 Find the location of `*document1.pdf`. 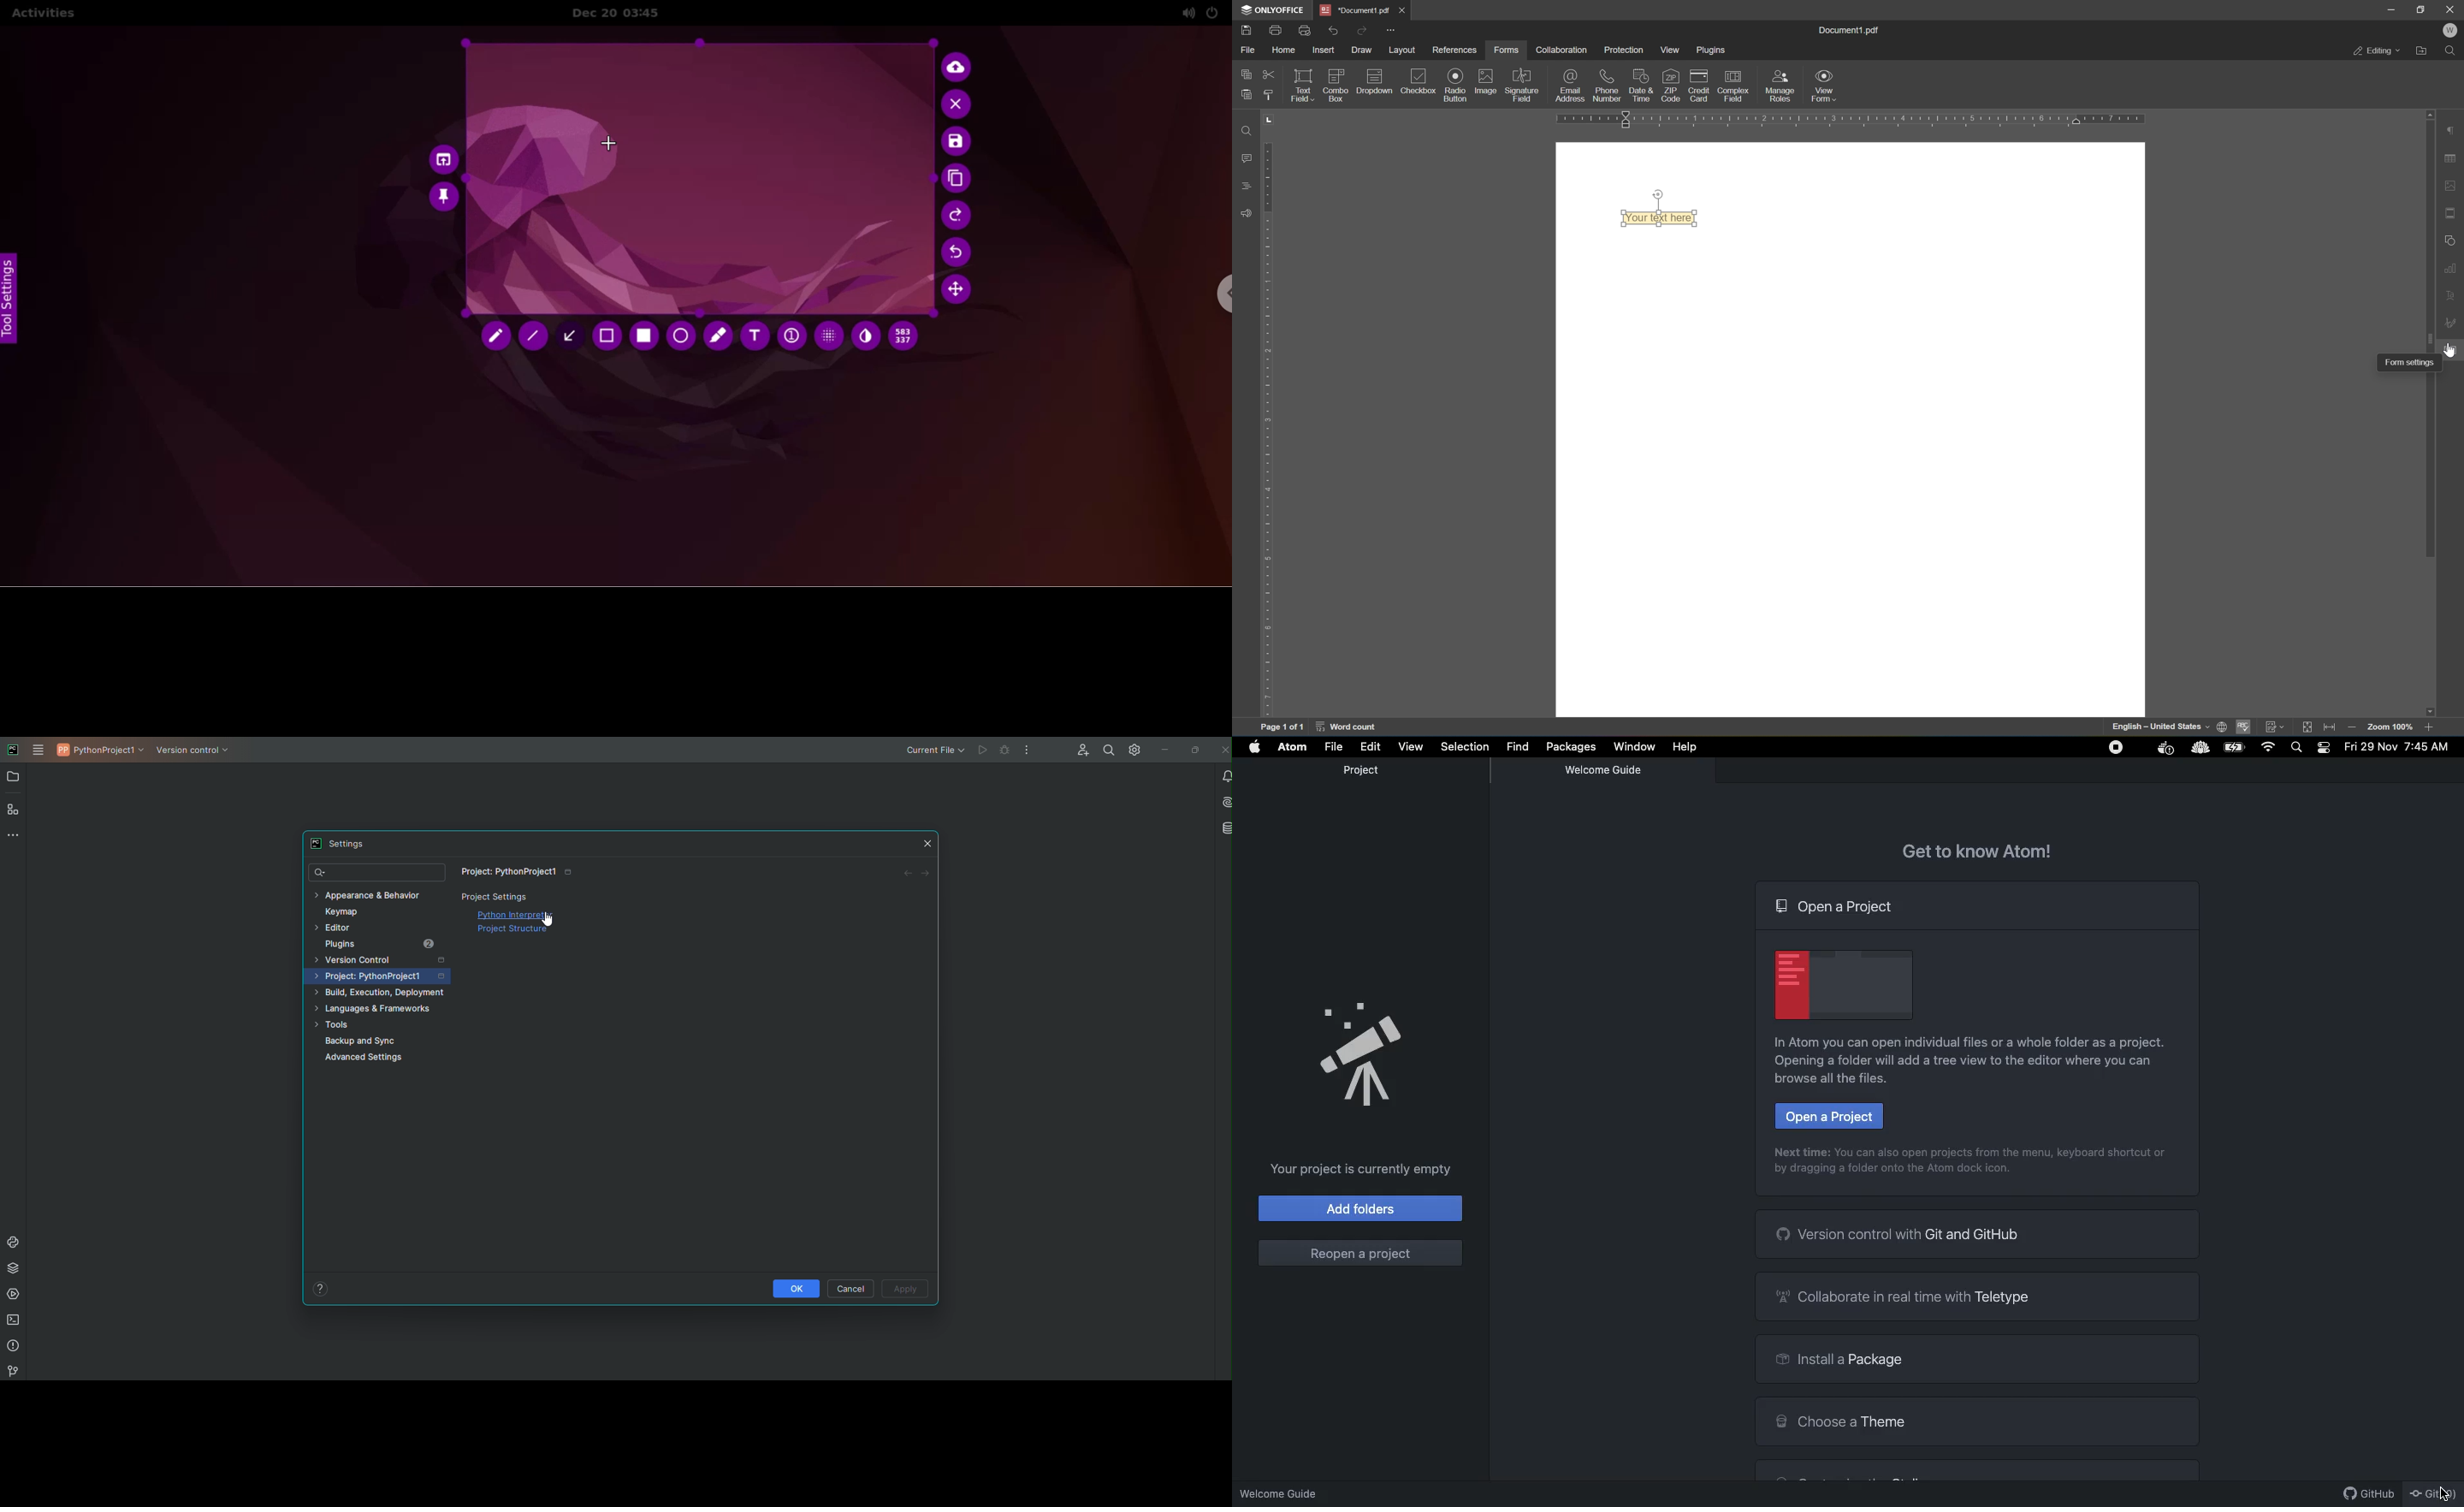

*document1.pdf is located at coordinates (1355, 10).